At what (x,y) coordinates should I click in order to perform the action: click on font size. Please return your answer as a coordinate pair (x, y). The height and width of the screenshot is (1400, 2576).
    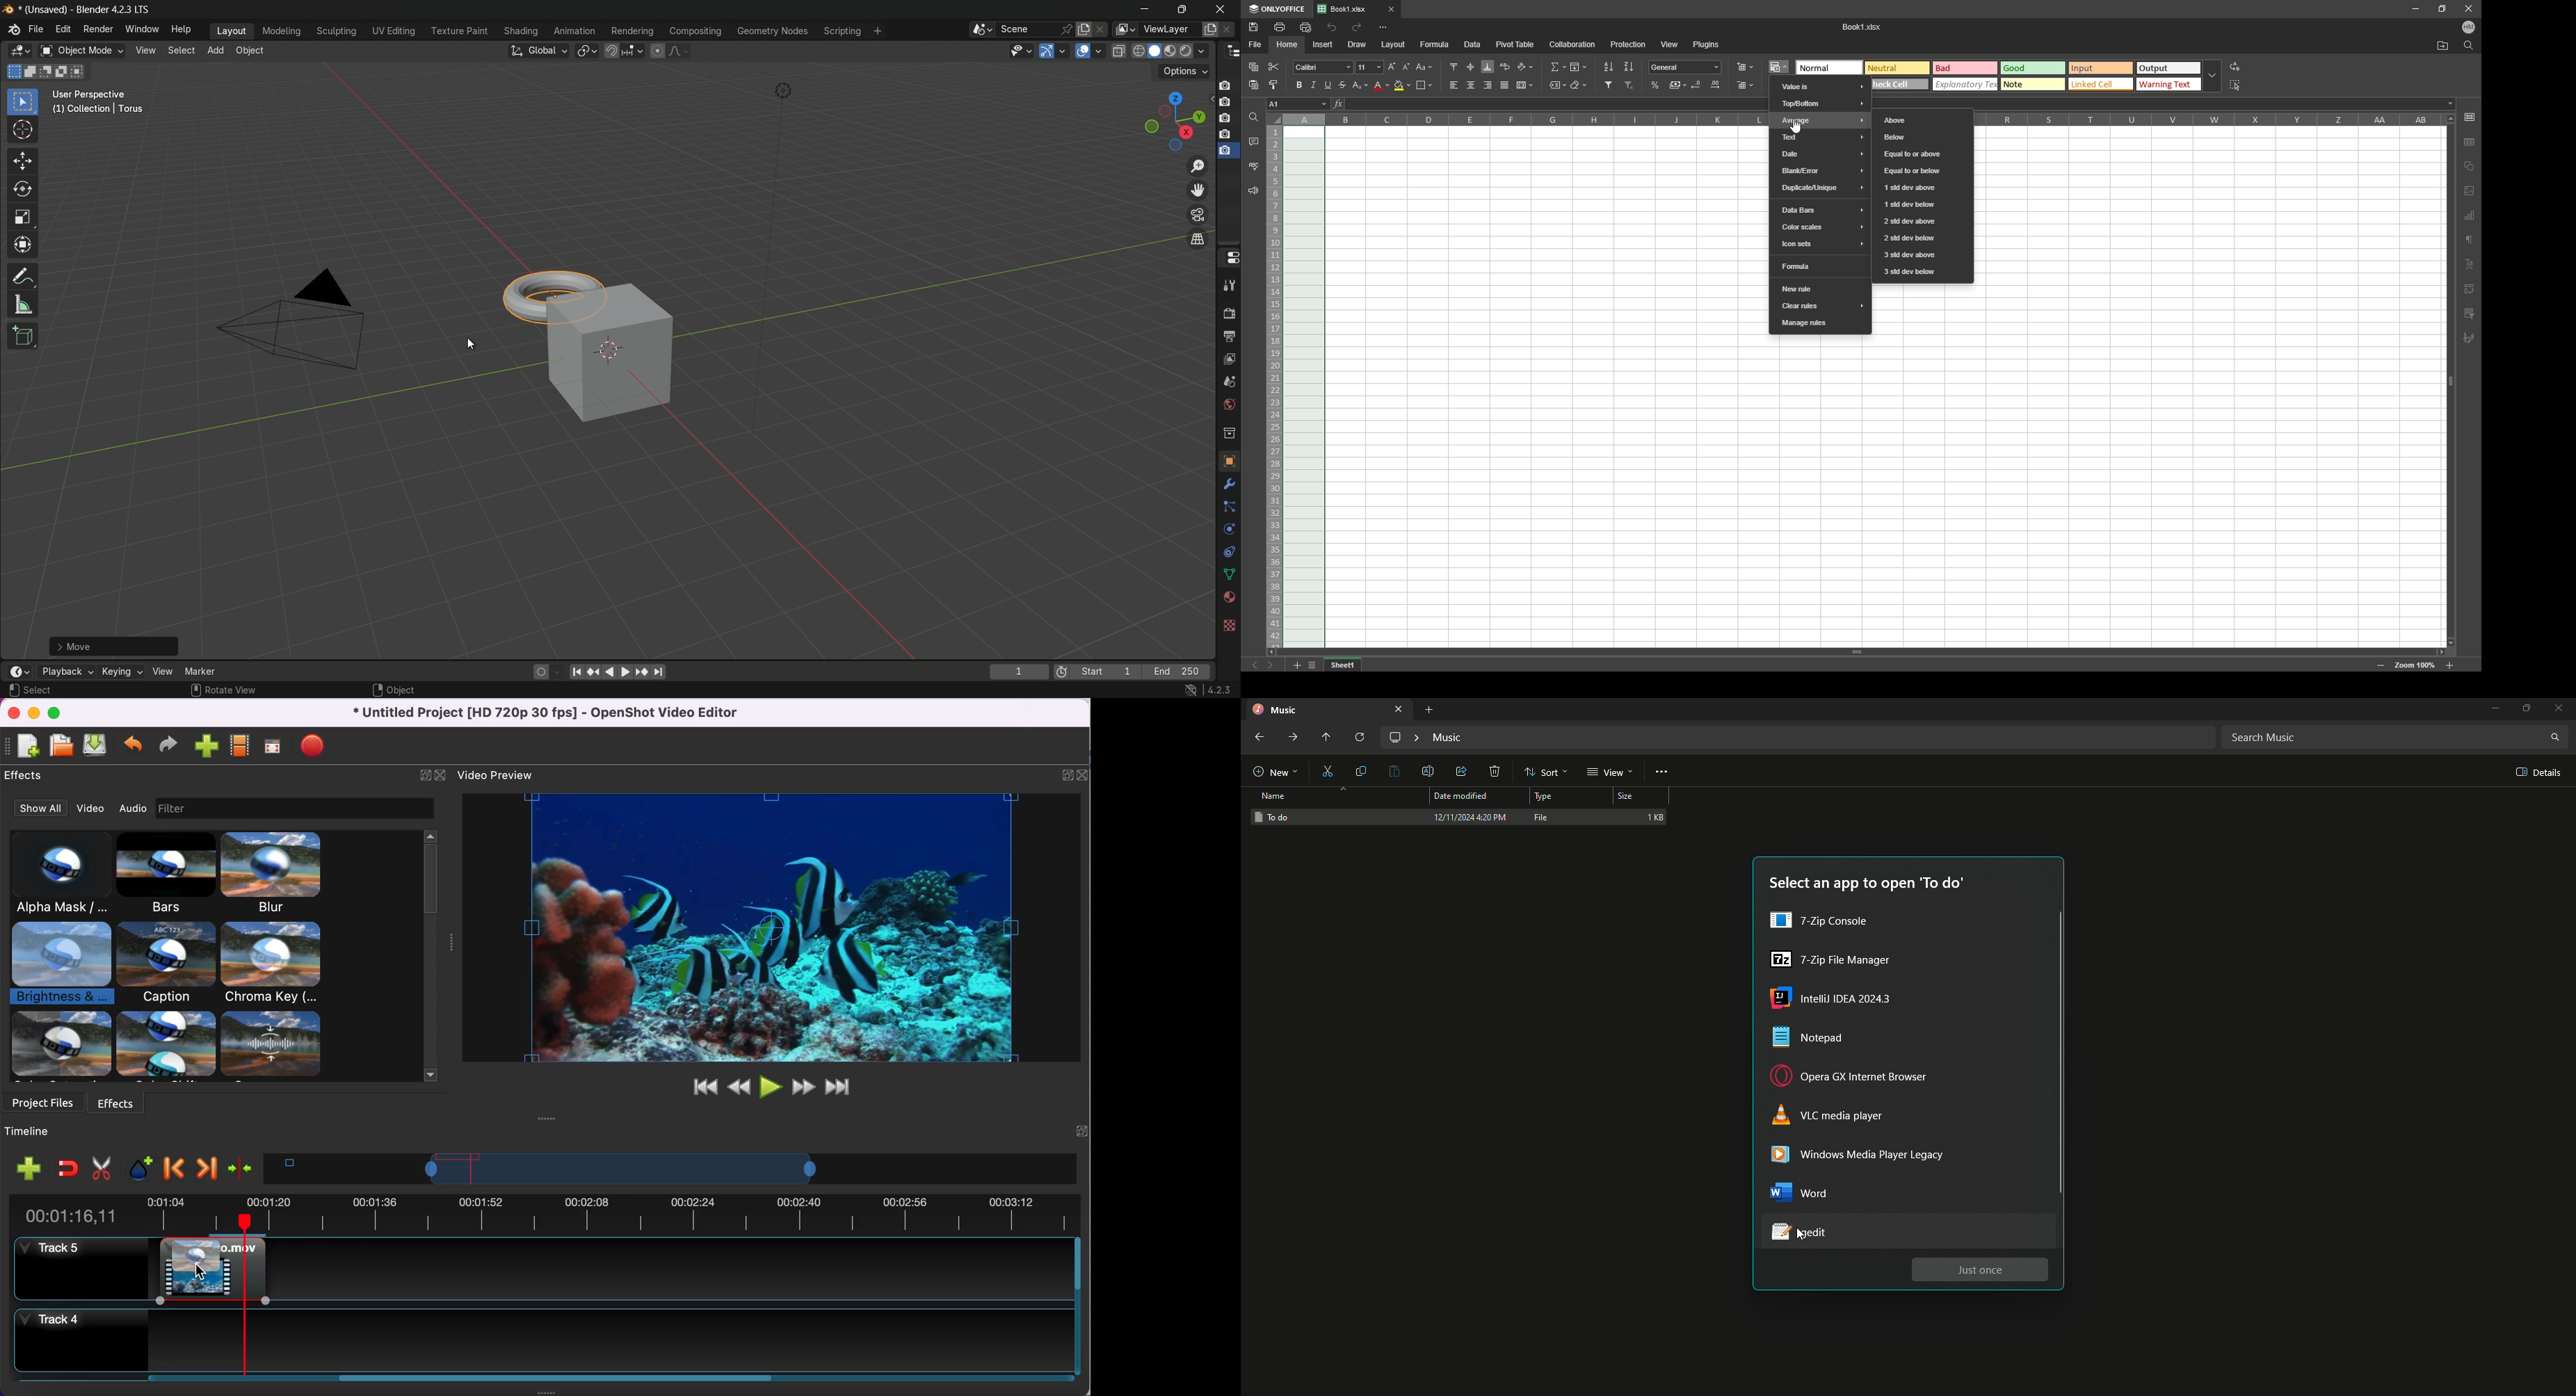
    Looking at the image, I should click on (1369, 67).